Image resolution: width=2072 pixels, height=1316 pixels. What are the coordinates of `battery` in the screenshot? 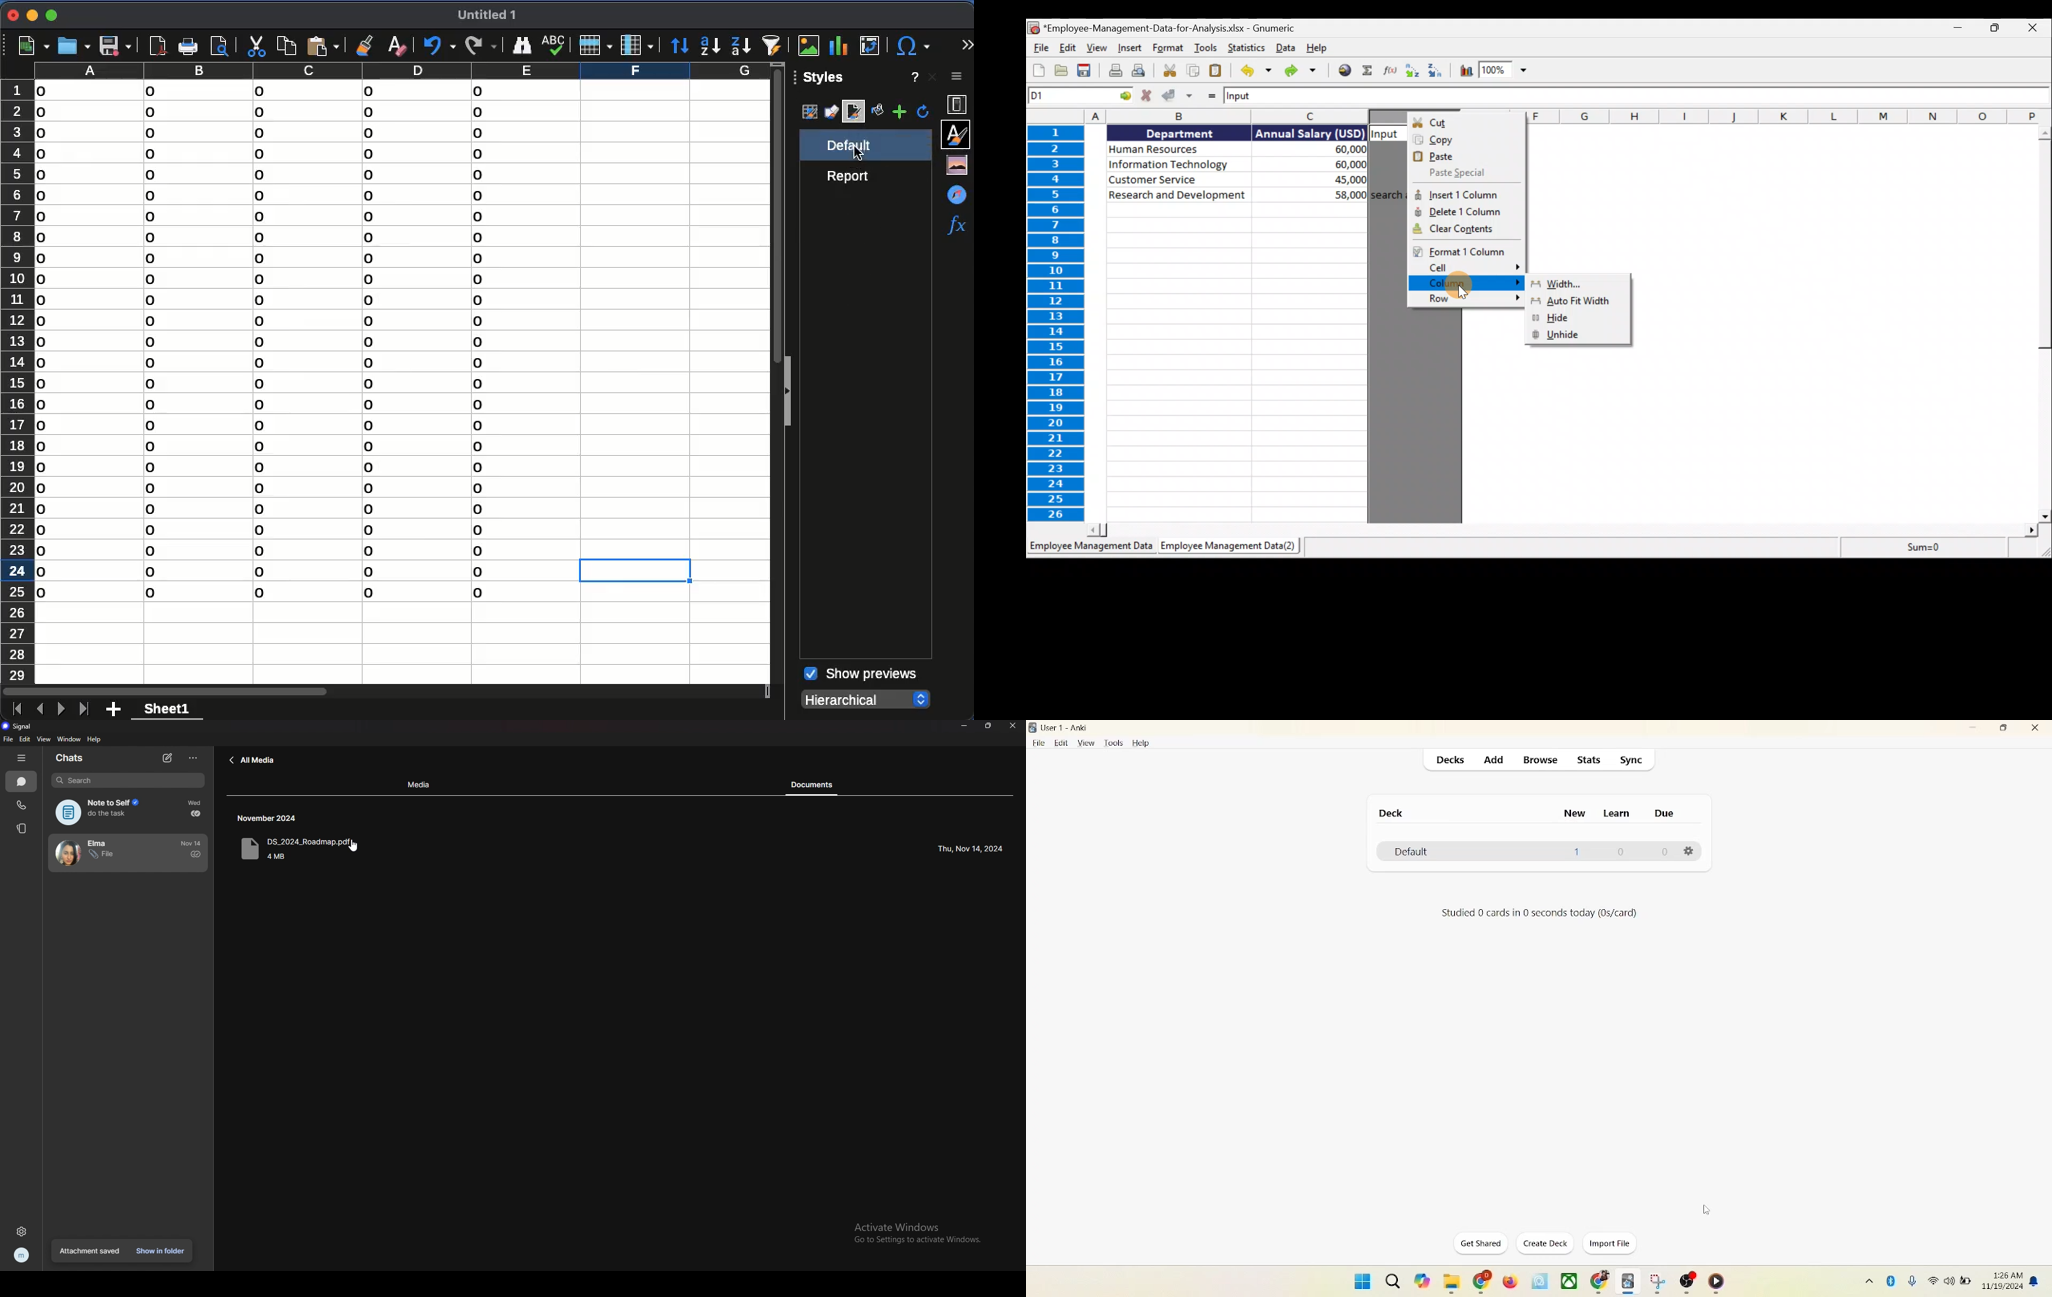 It's located at (1965, 1283).